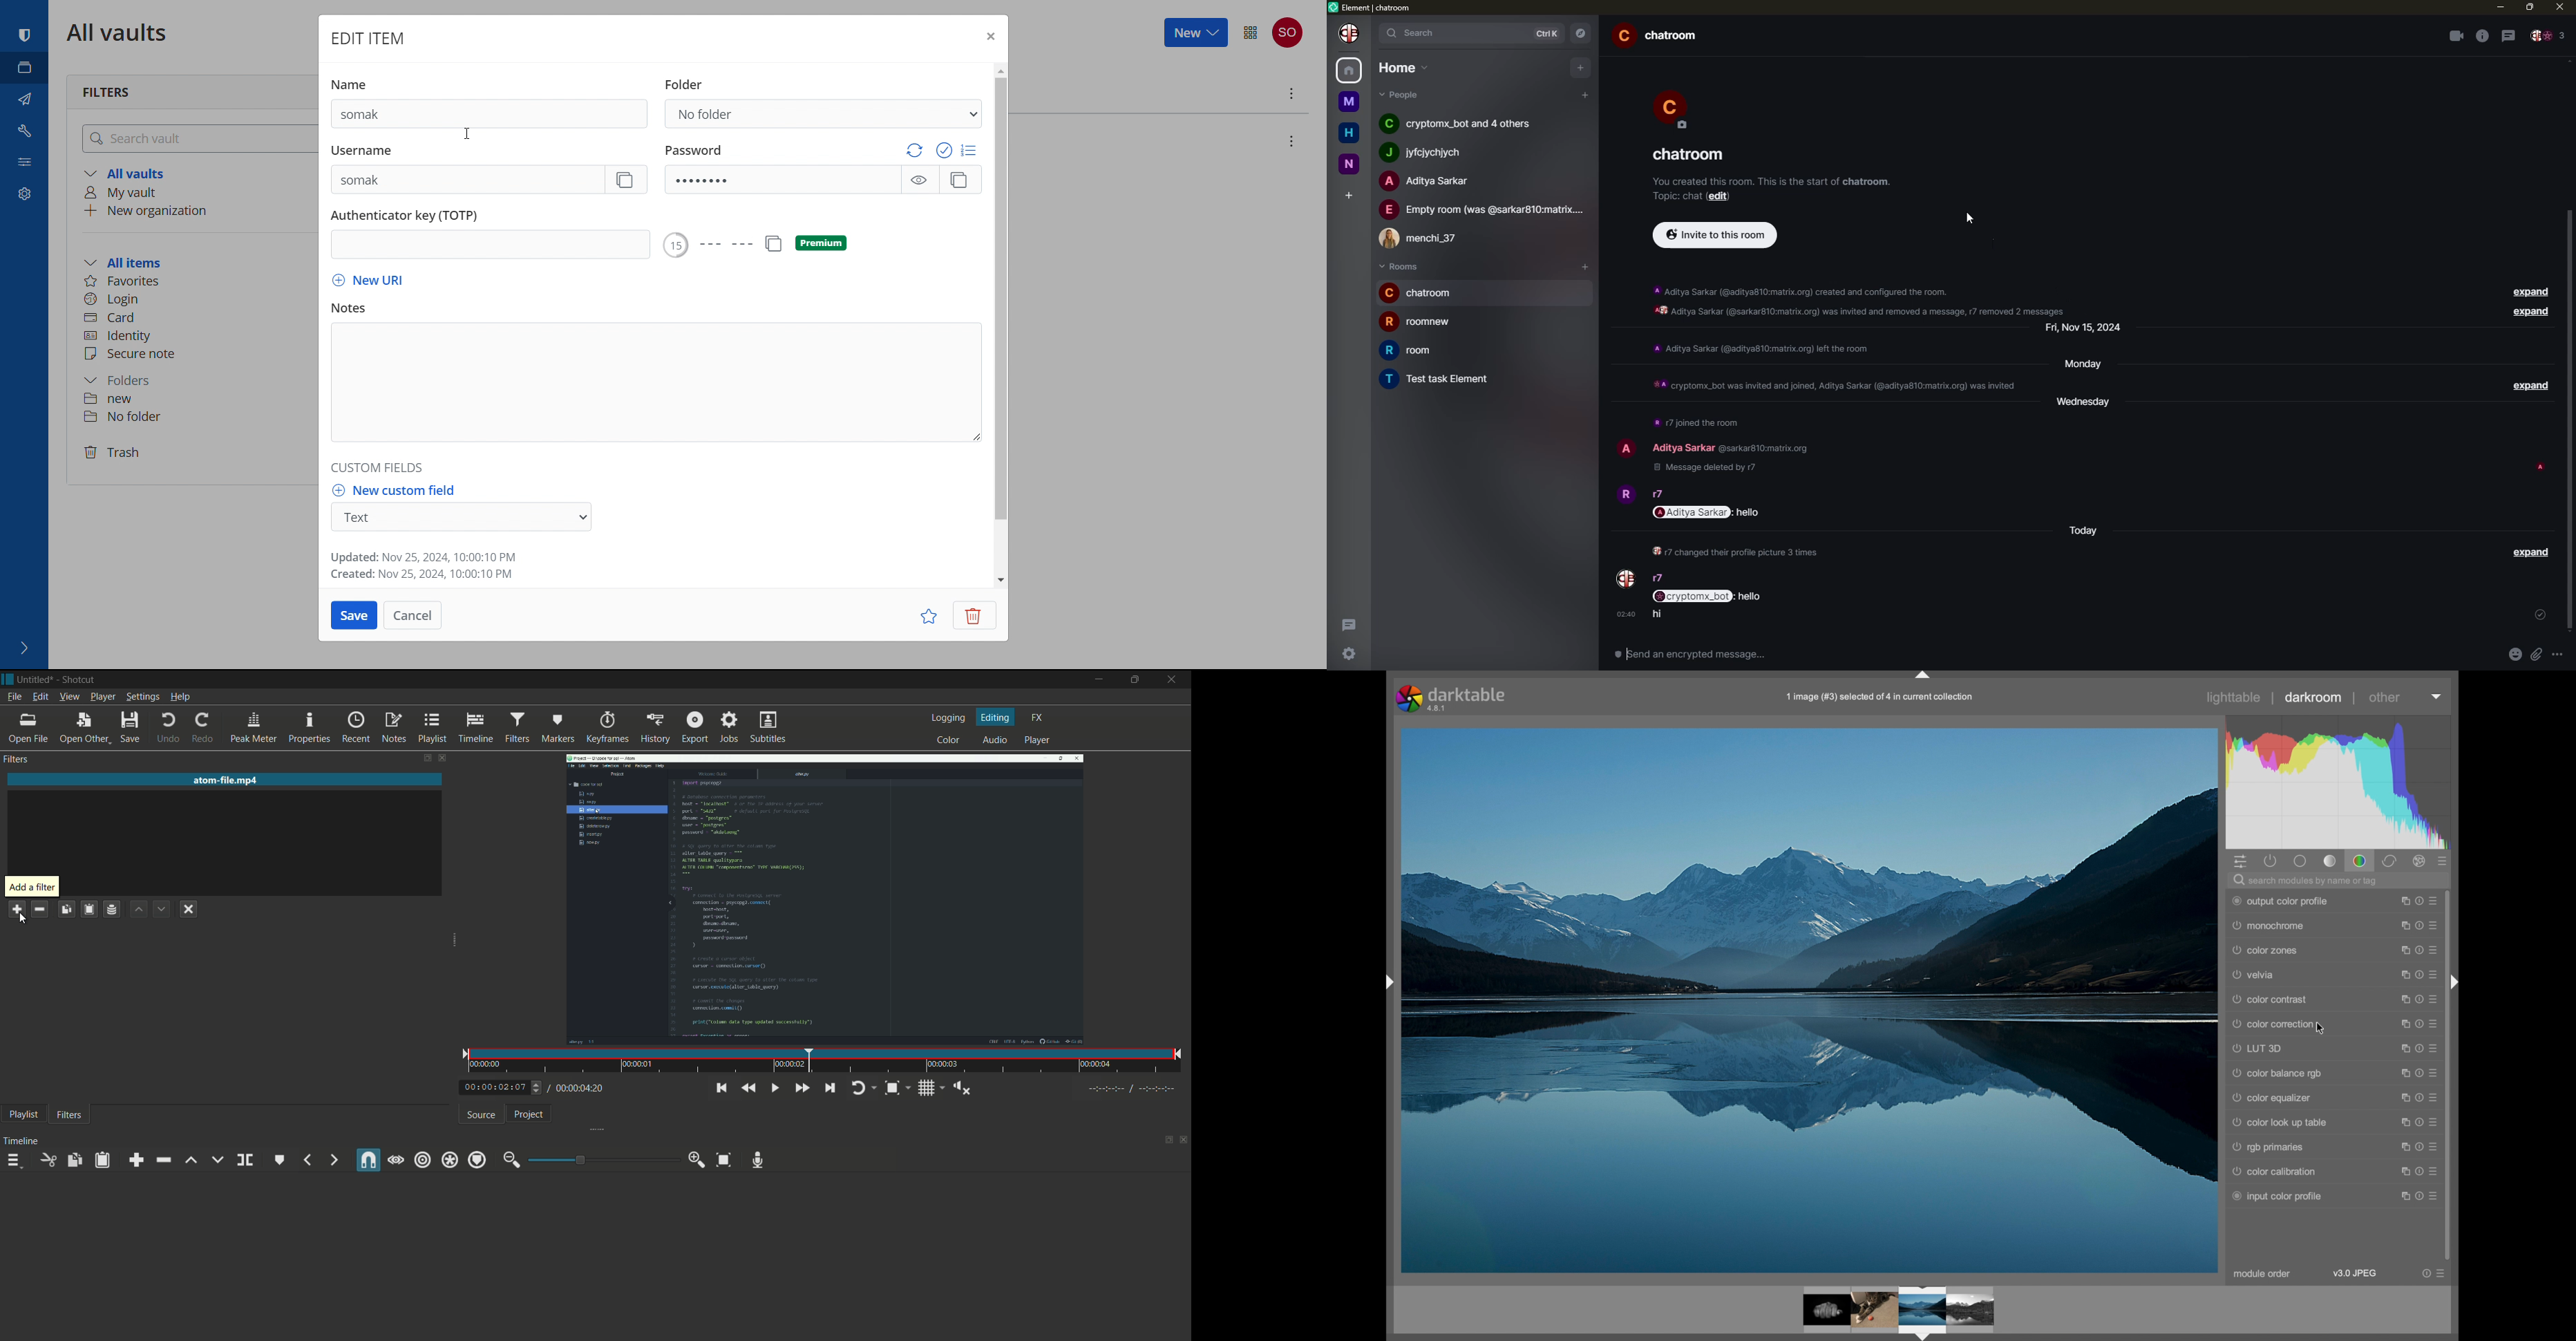 This screenshot has width=2576, height=1344. I want to click on properties, so click(308, 728).